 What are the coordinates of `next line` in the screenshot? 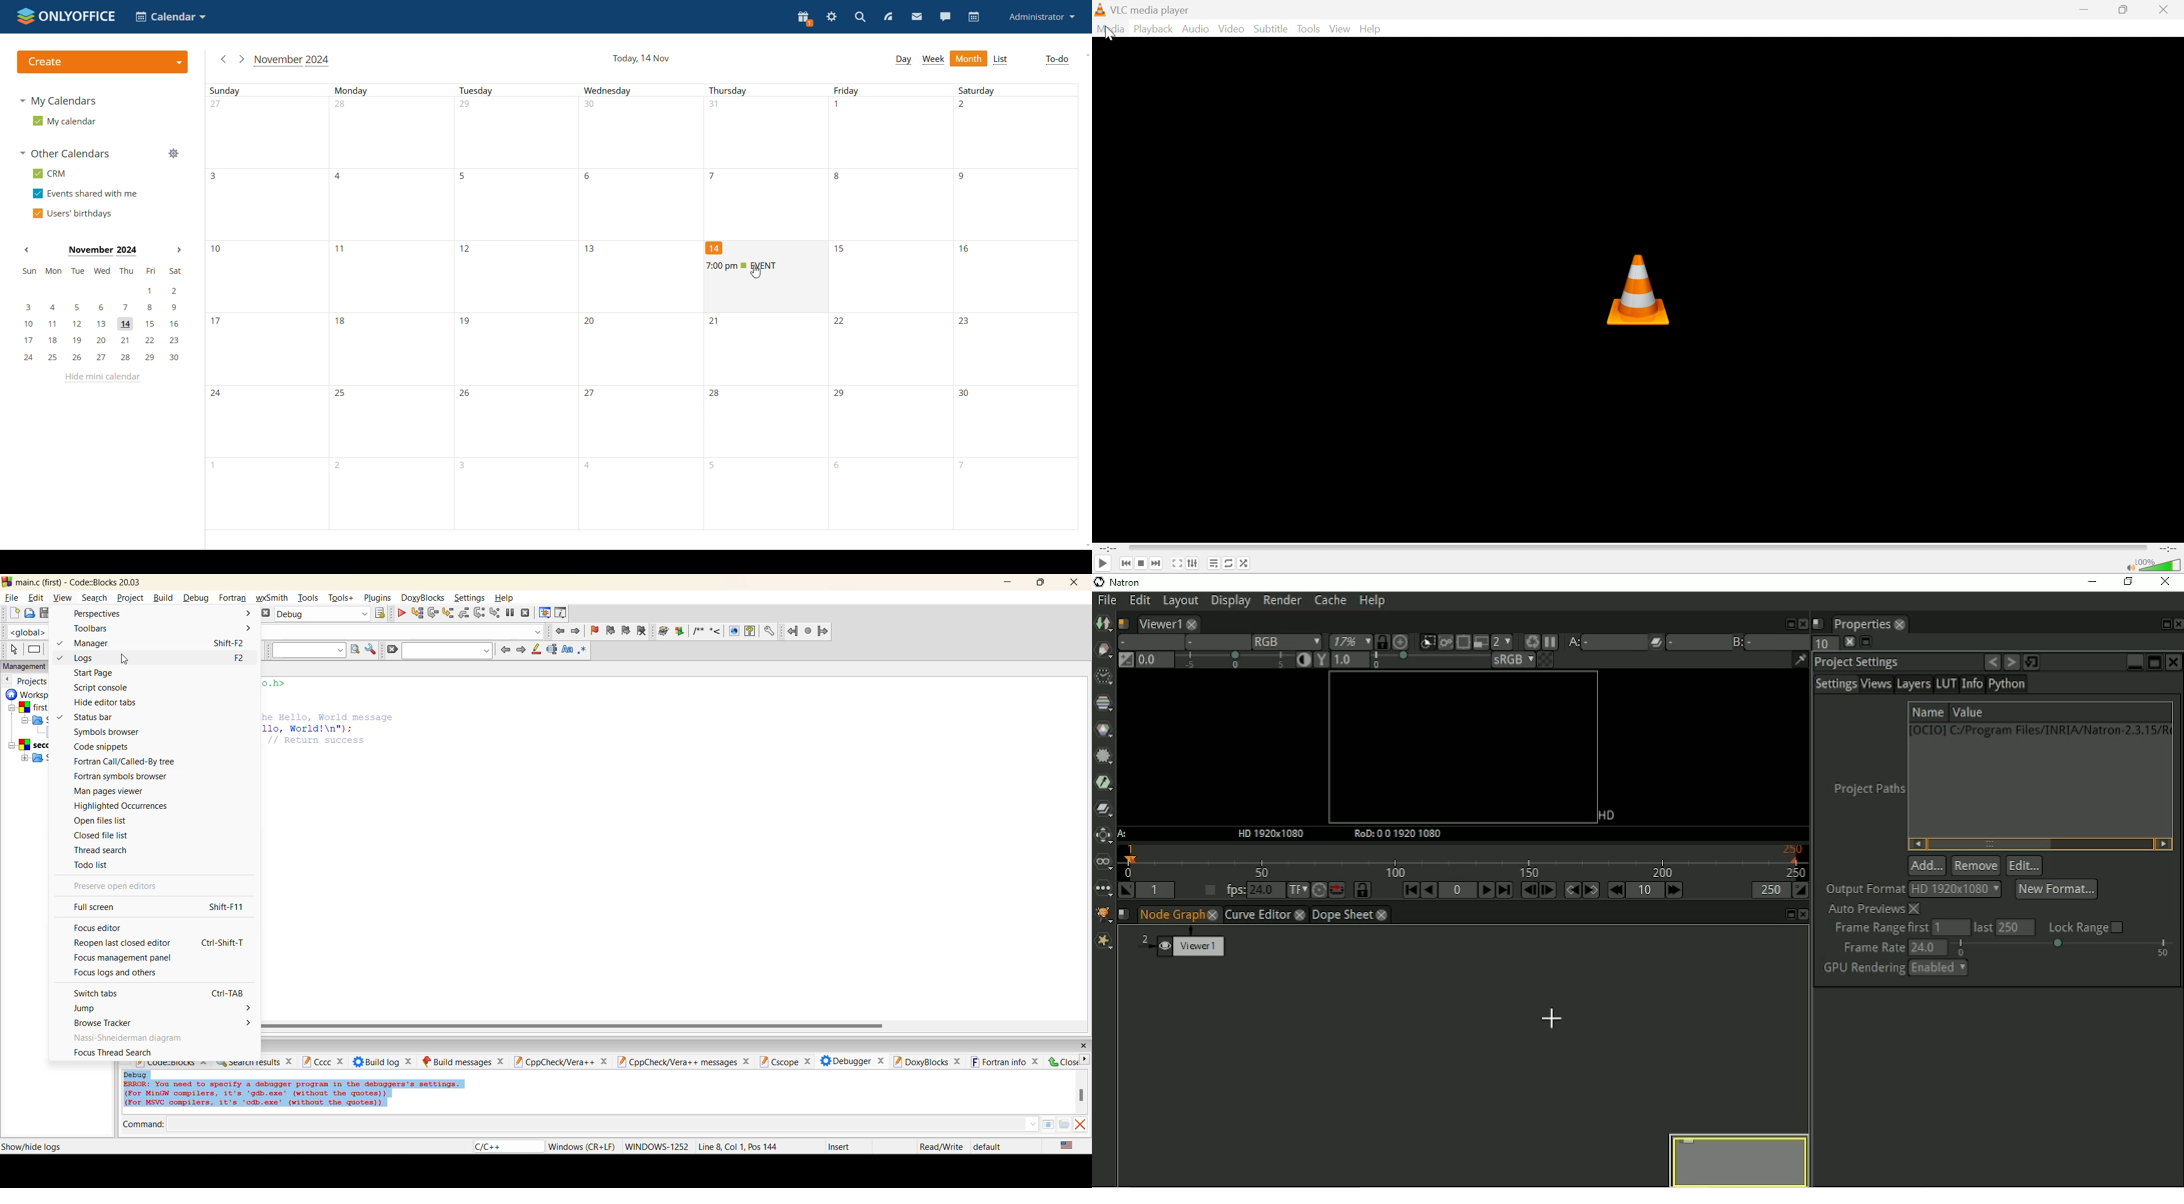 It's located at (433, 613).